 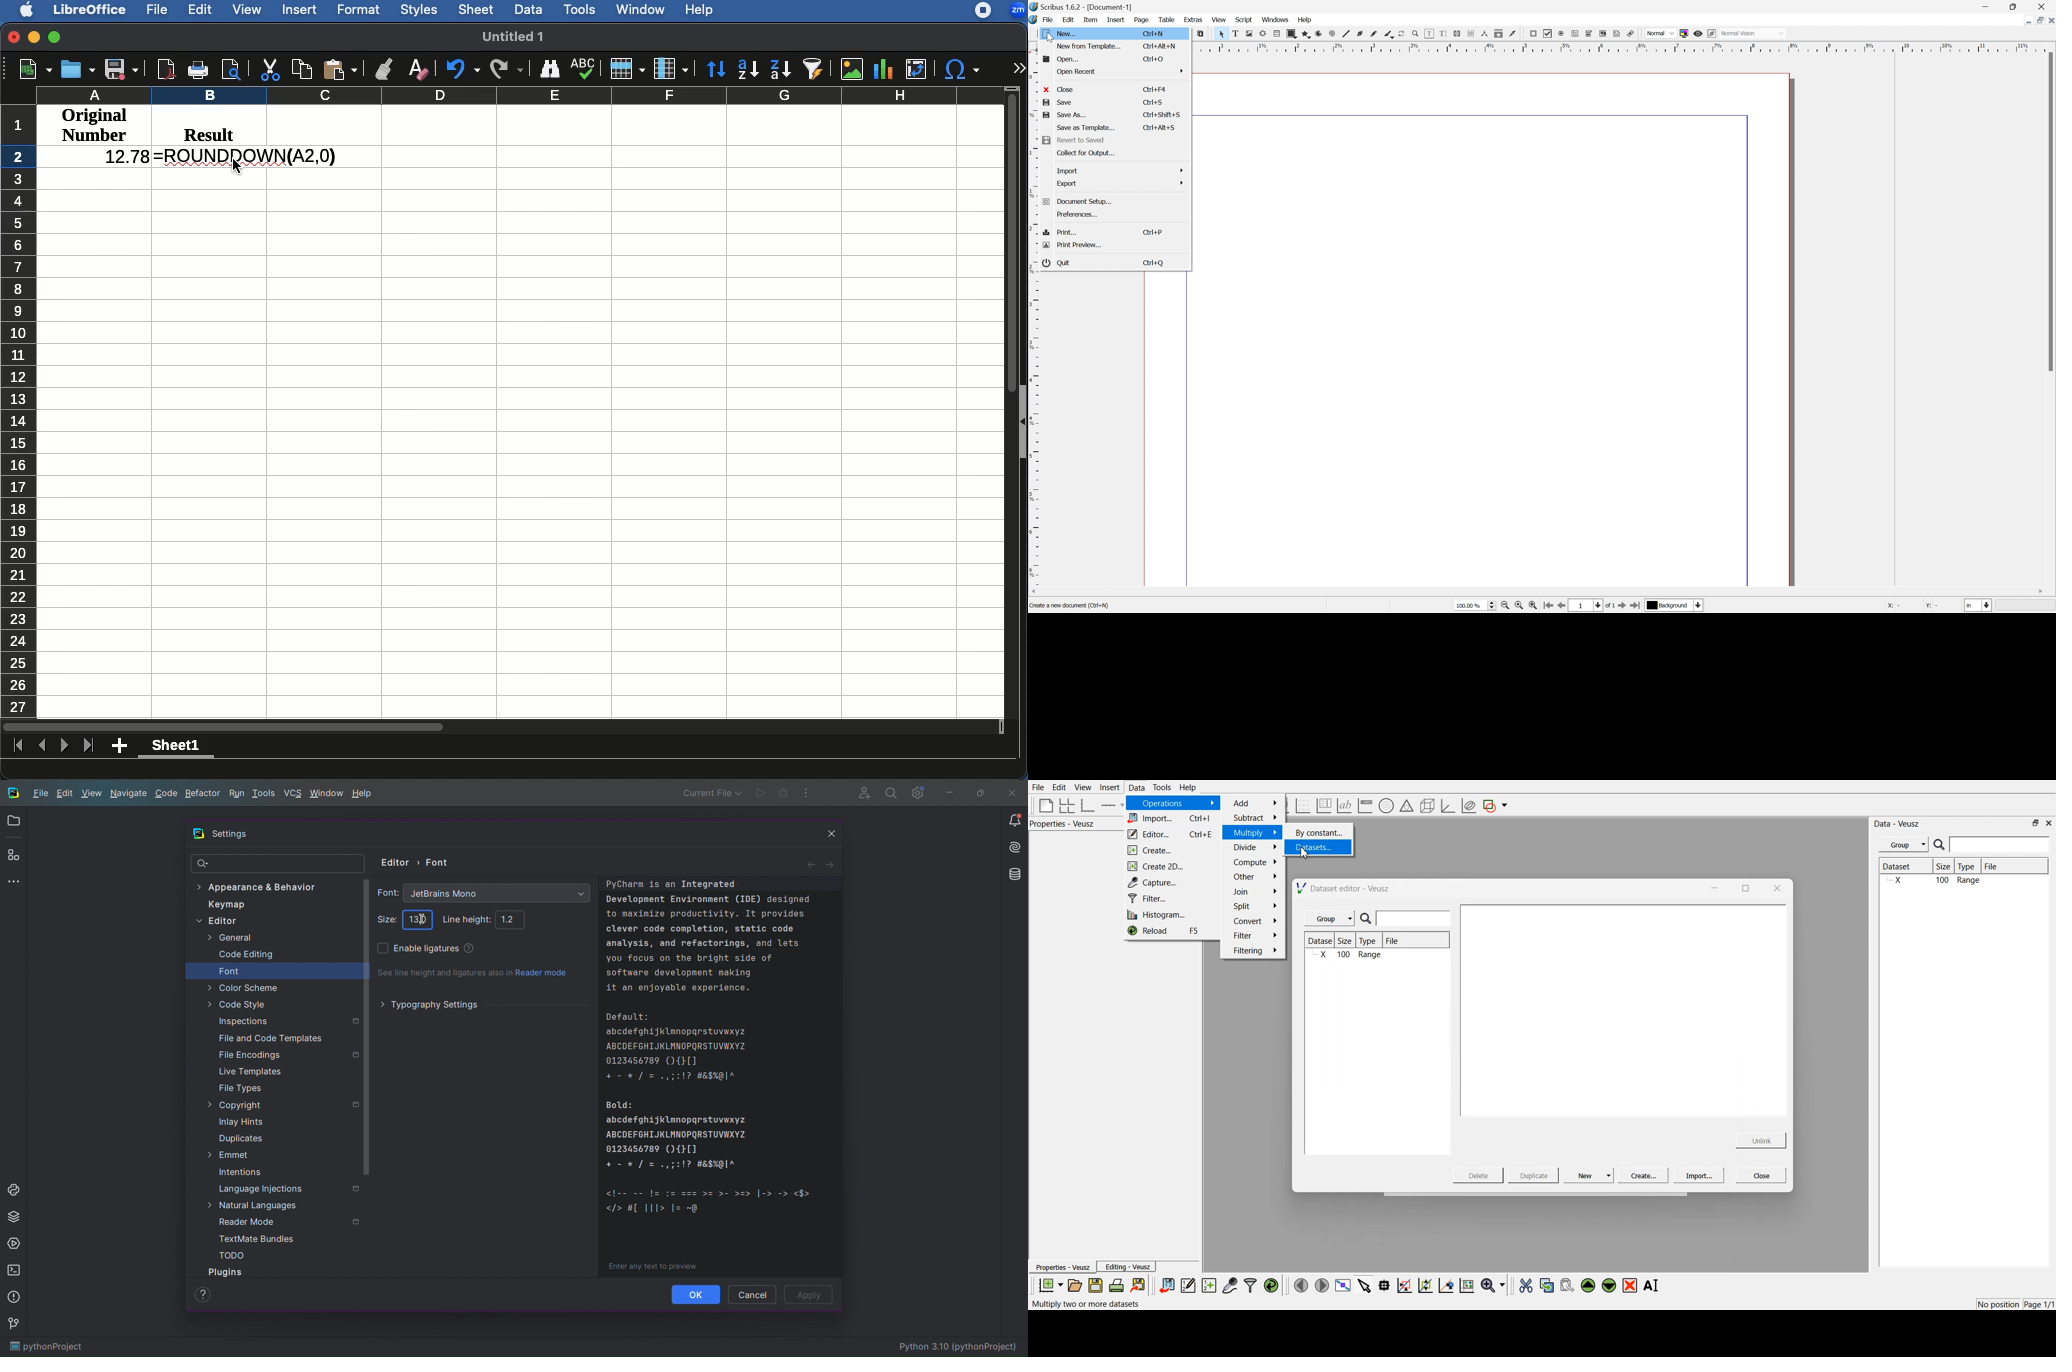 What do you see at coordinates (2050, 213) in the screenshot?
I see `Scroll bar` at bounding box center [2050, 213].